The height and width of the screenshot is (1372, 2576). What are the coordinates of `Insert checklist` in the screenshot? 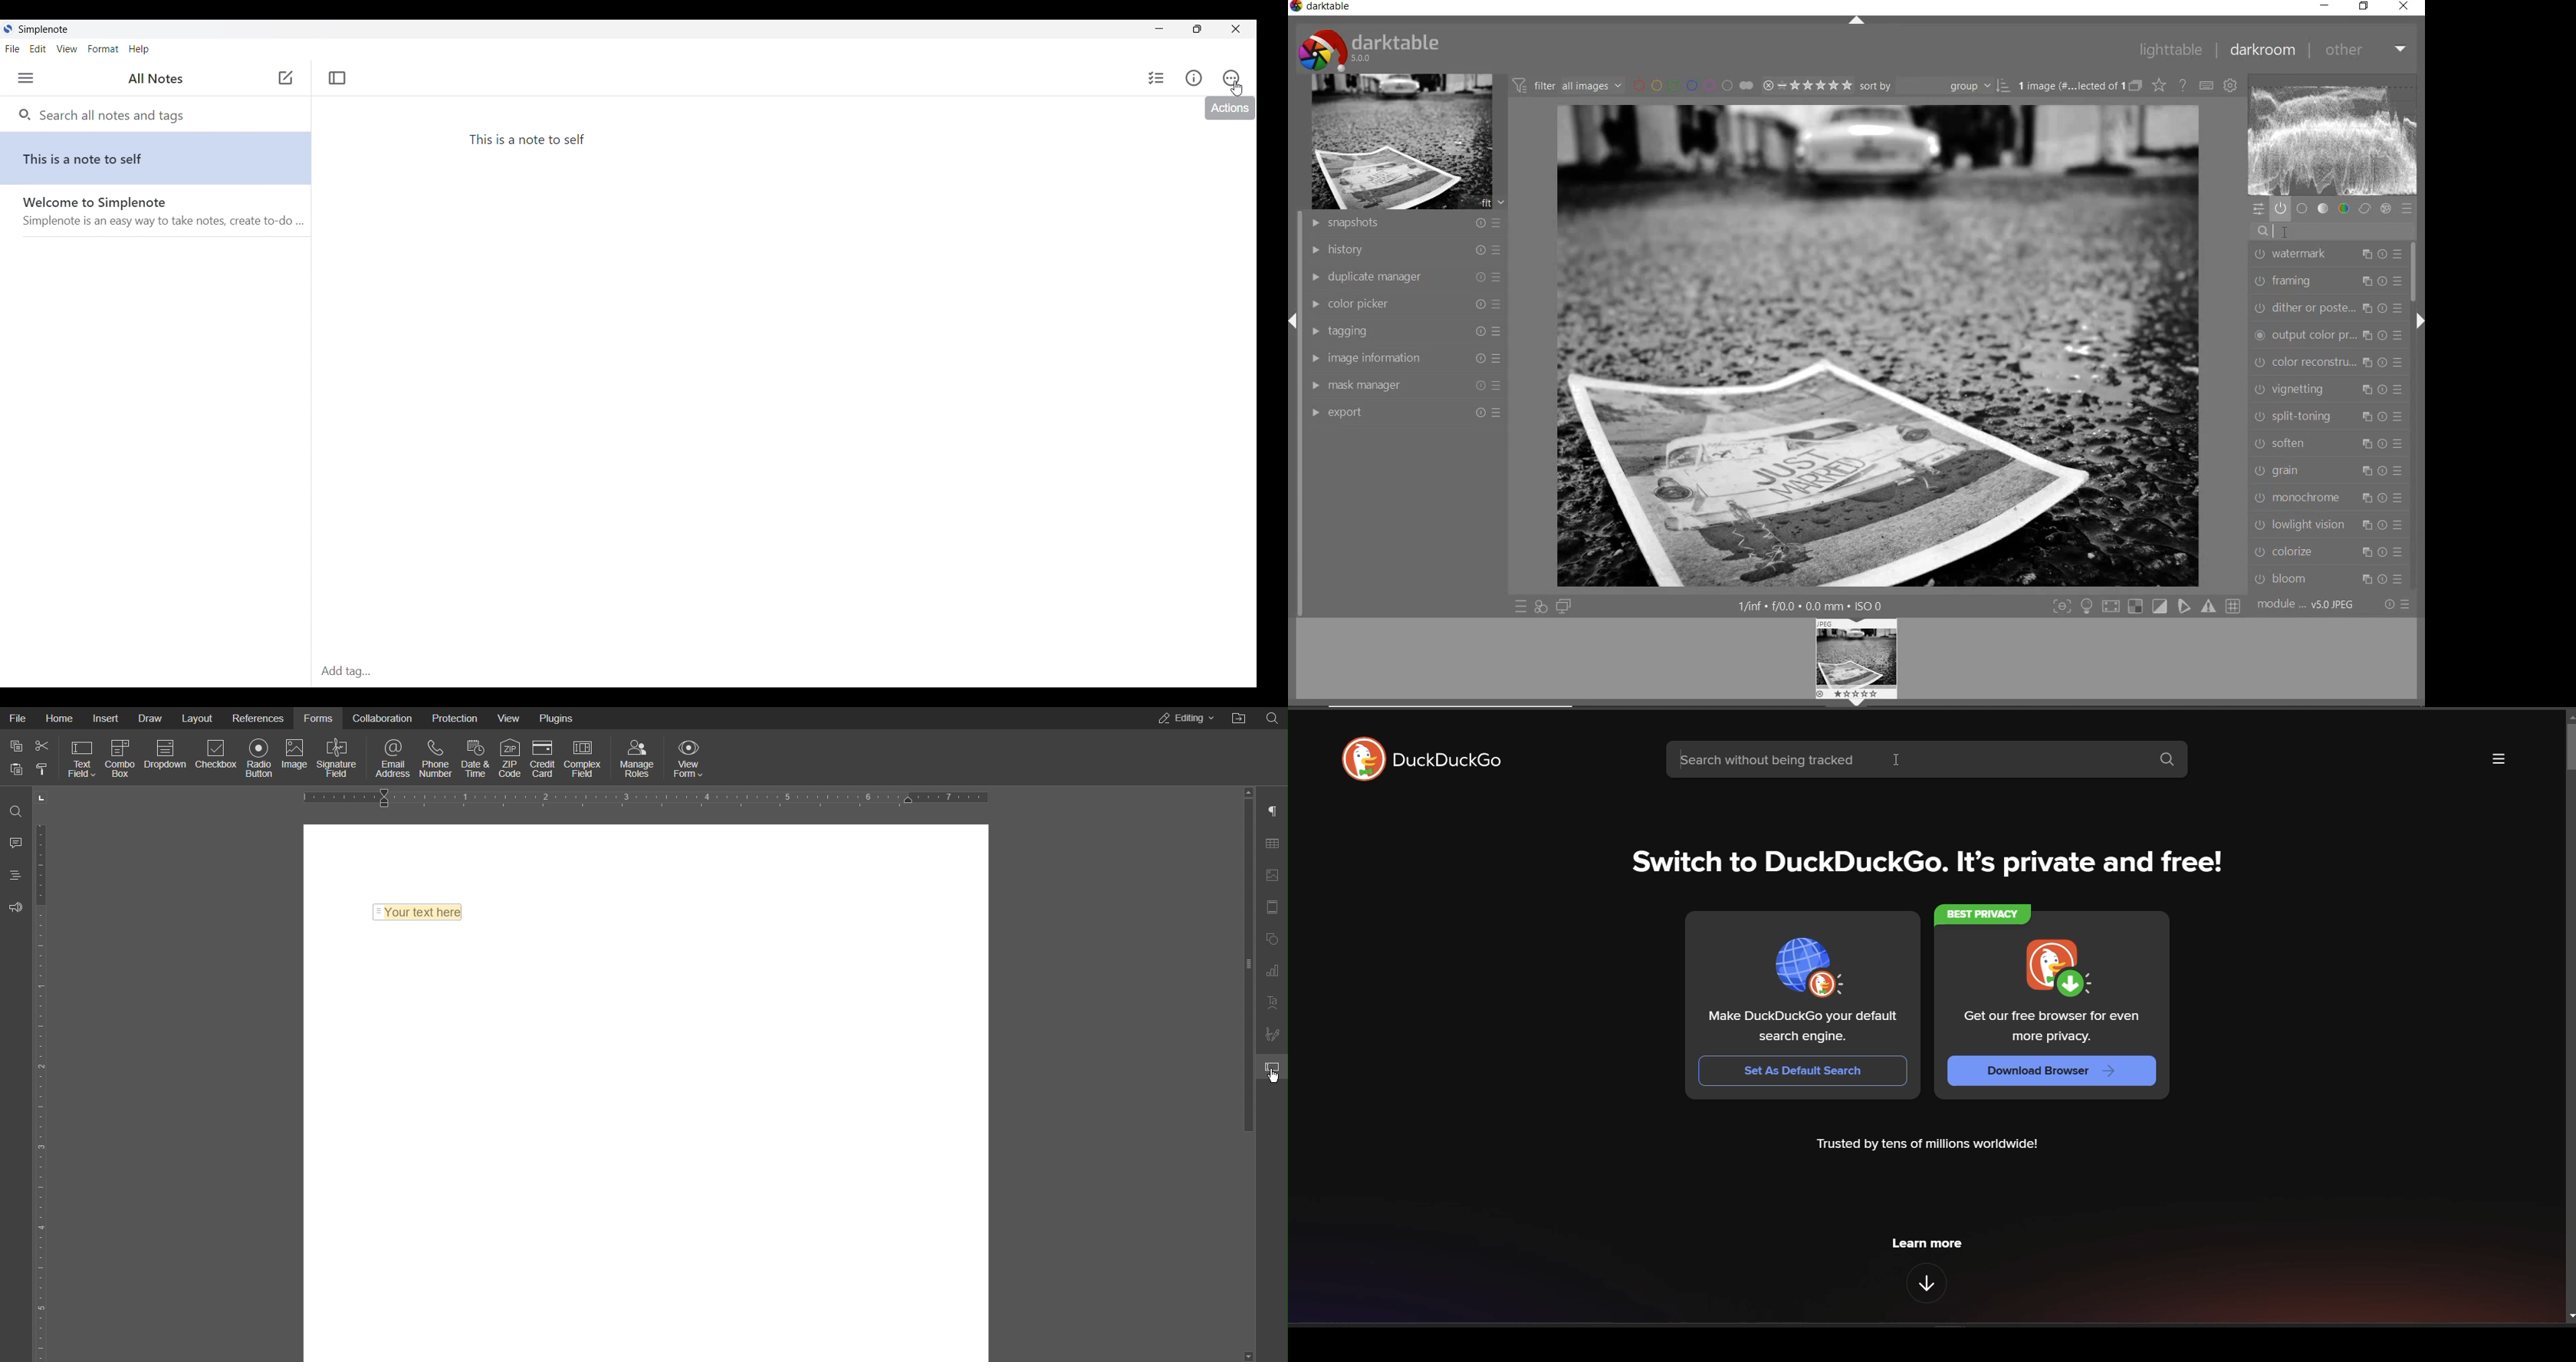 It's located at (1157, 78).